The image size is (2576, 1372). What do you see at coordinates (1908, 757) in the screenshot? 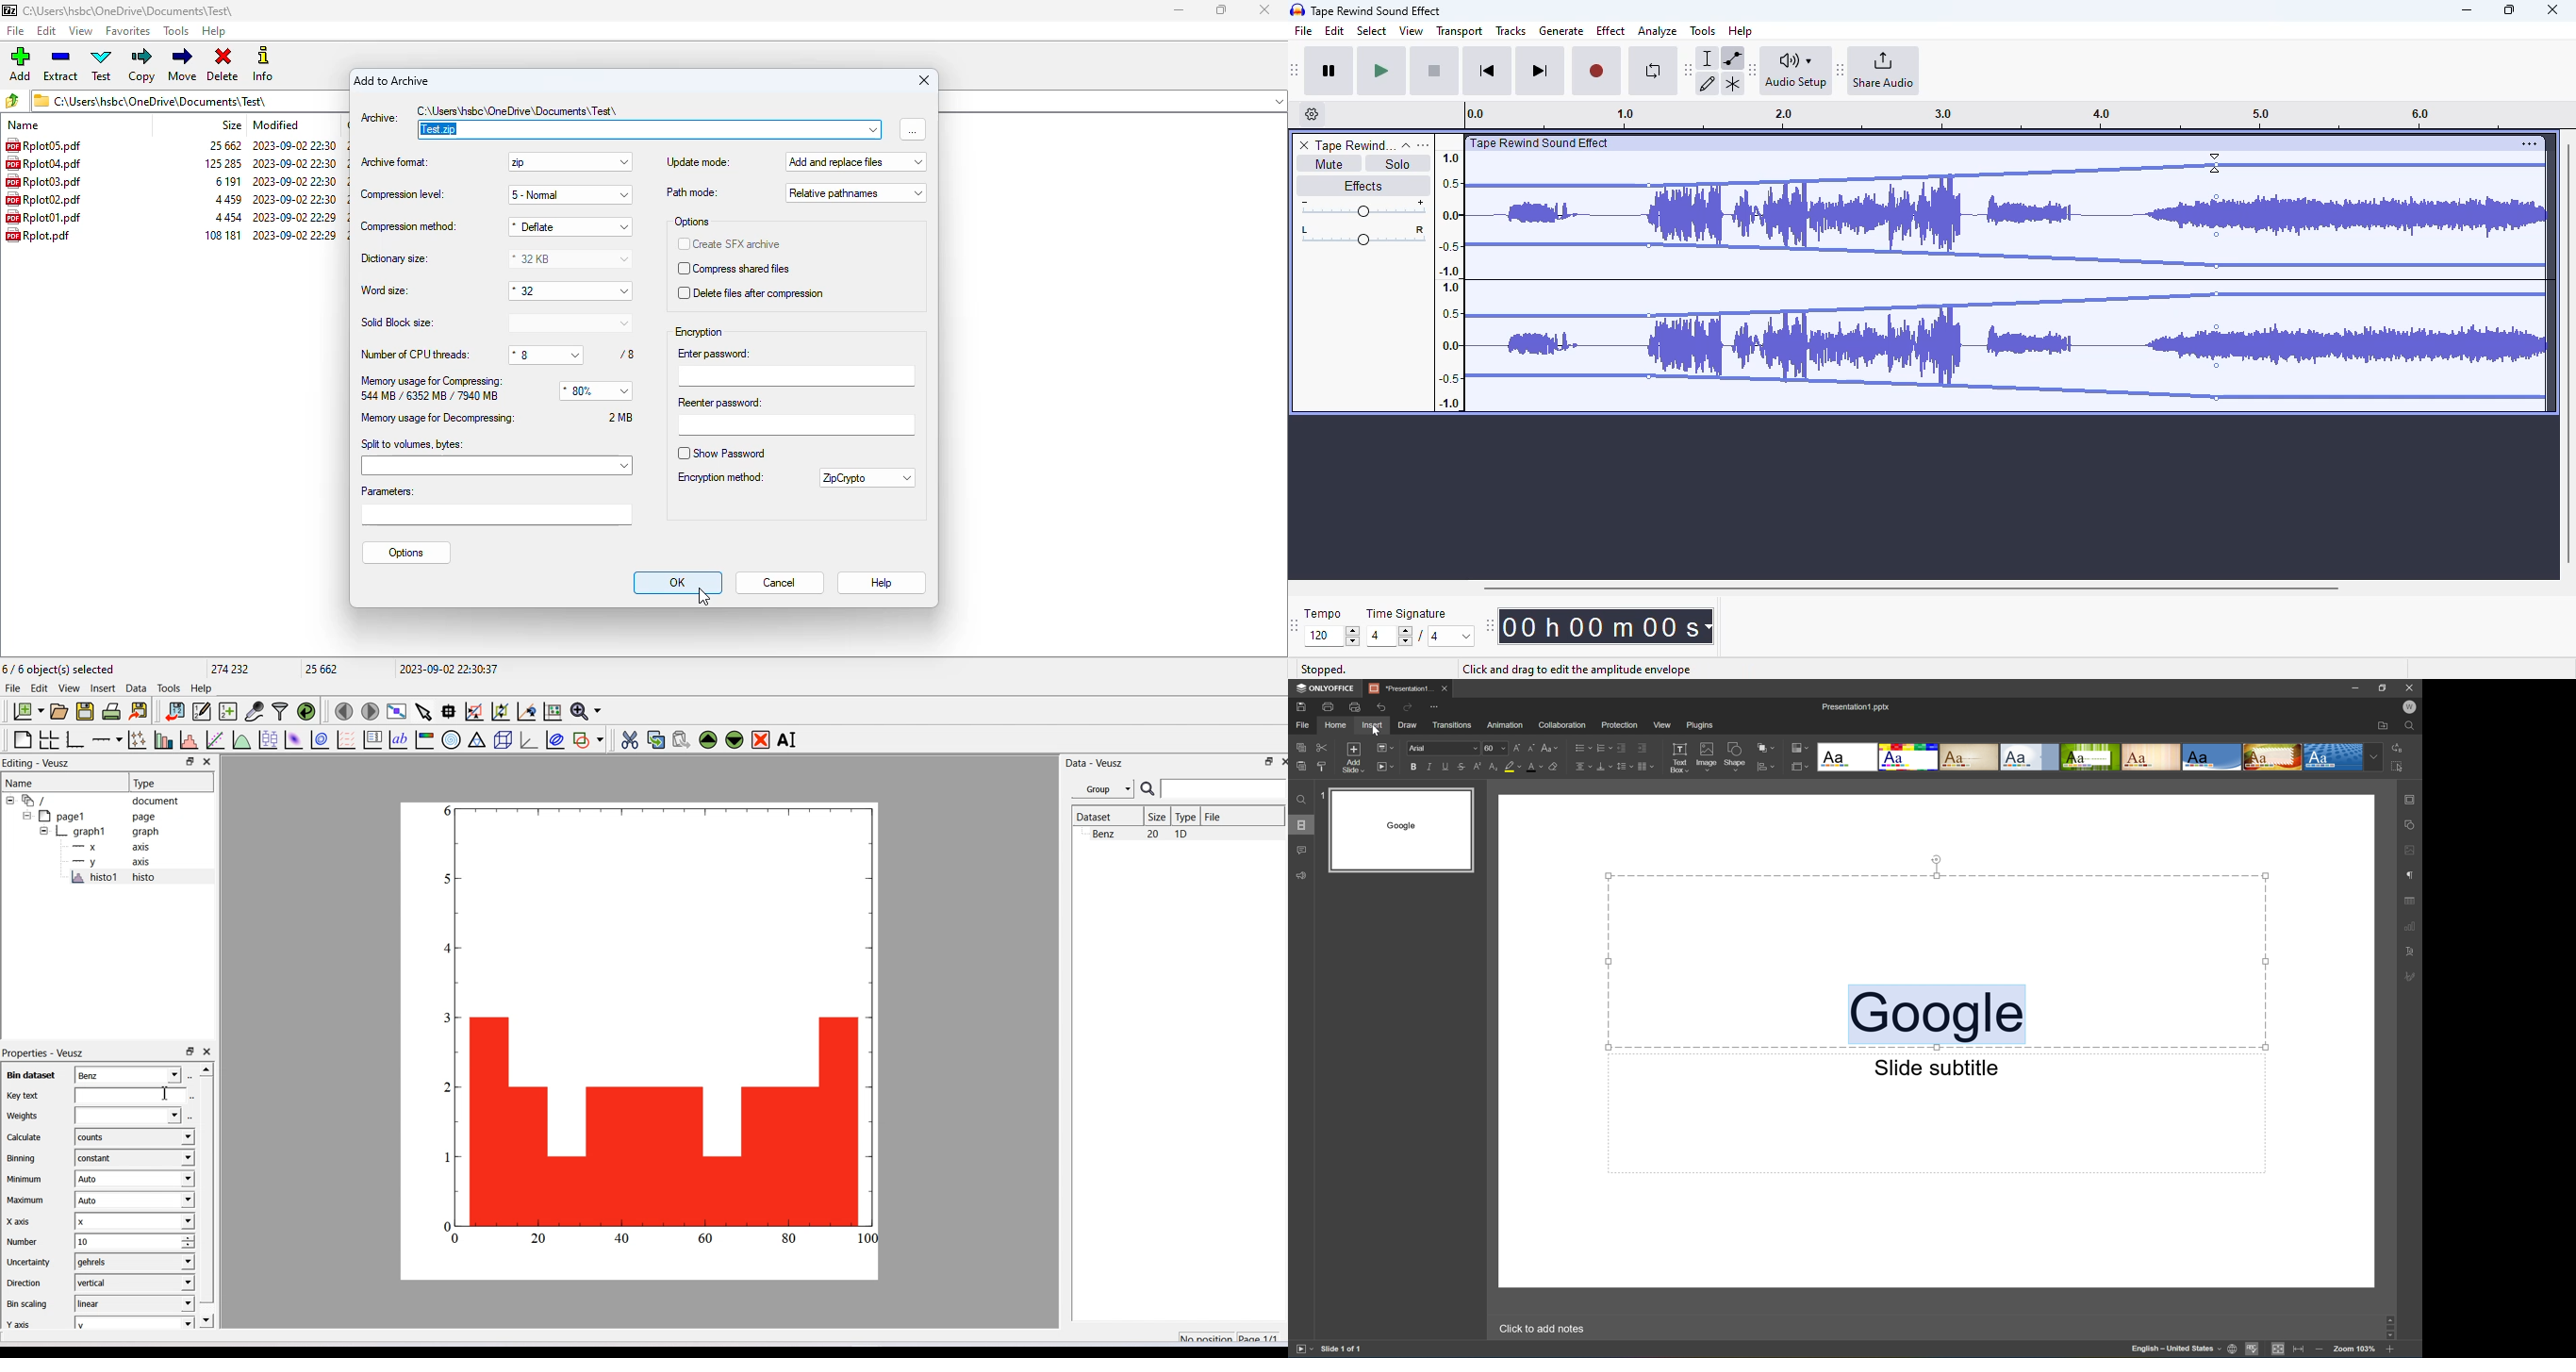
I see `Basic` at bounding box center [1908, 757].